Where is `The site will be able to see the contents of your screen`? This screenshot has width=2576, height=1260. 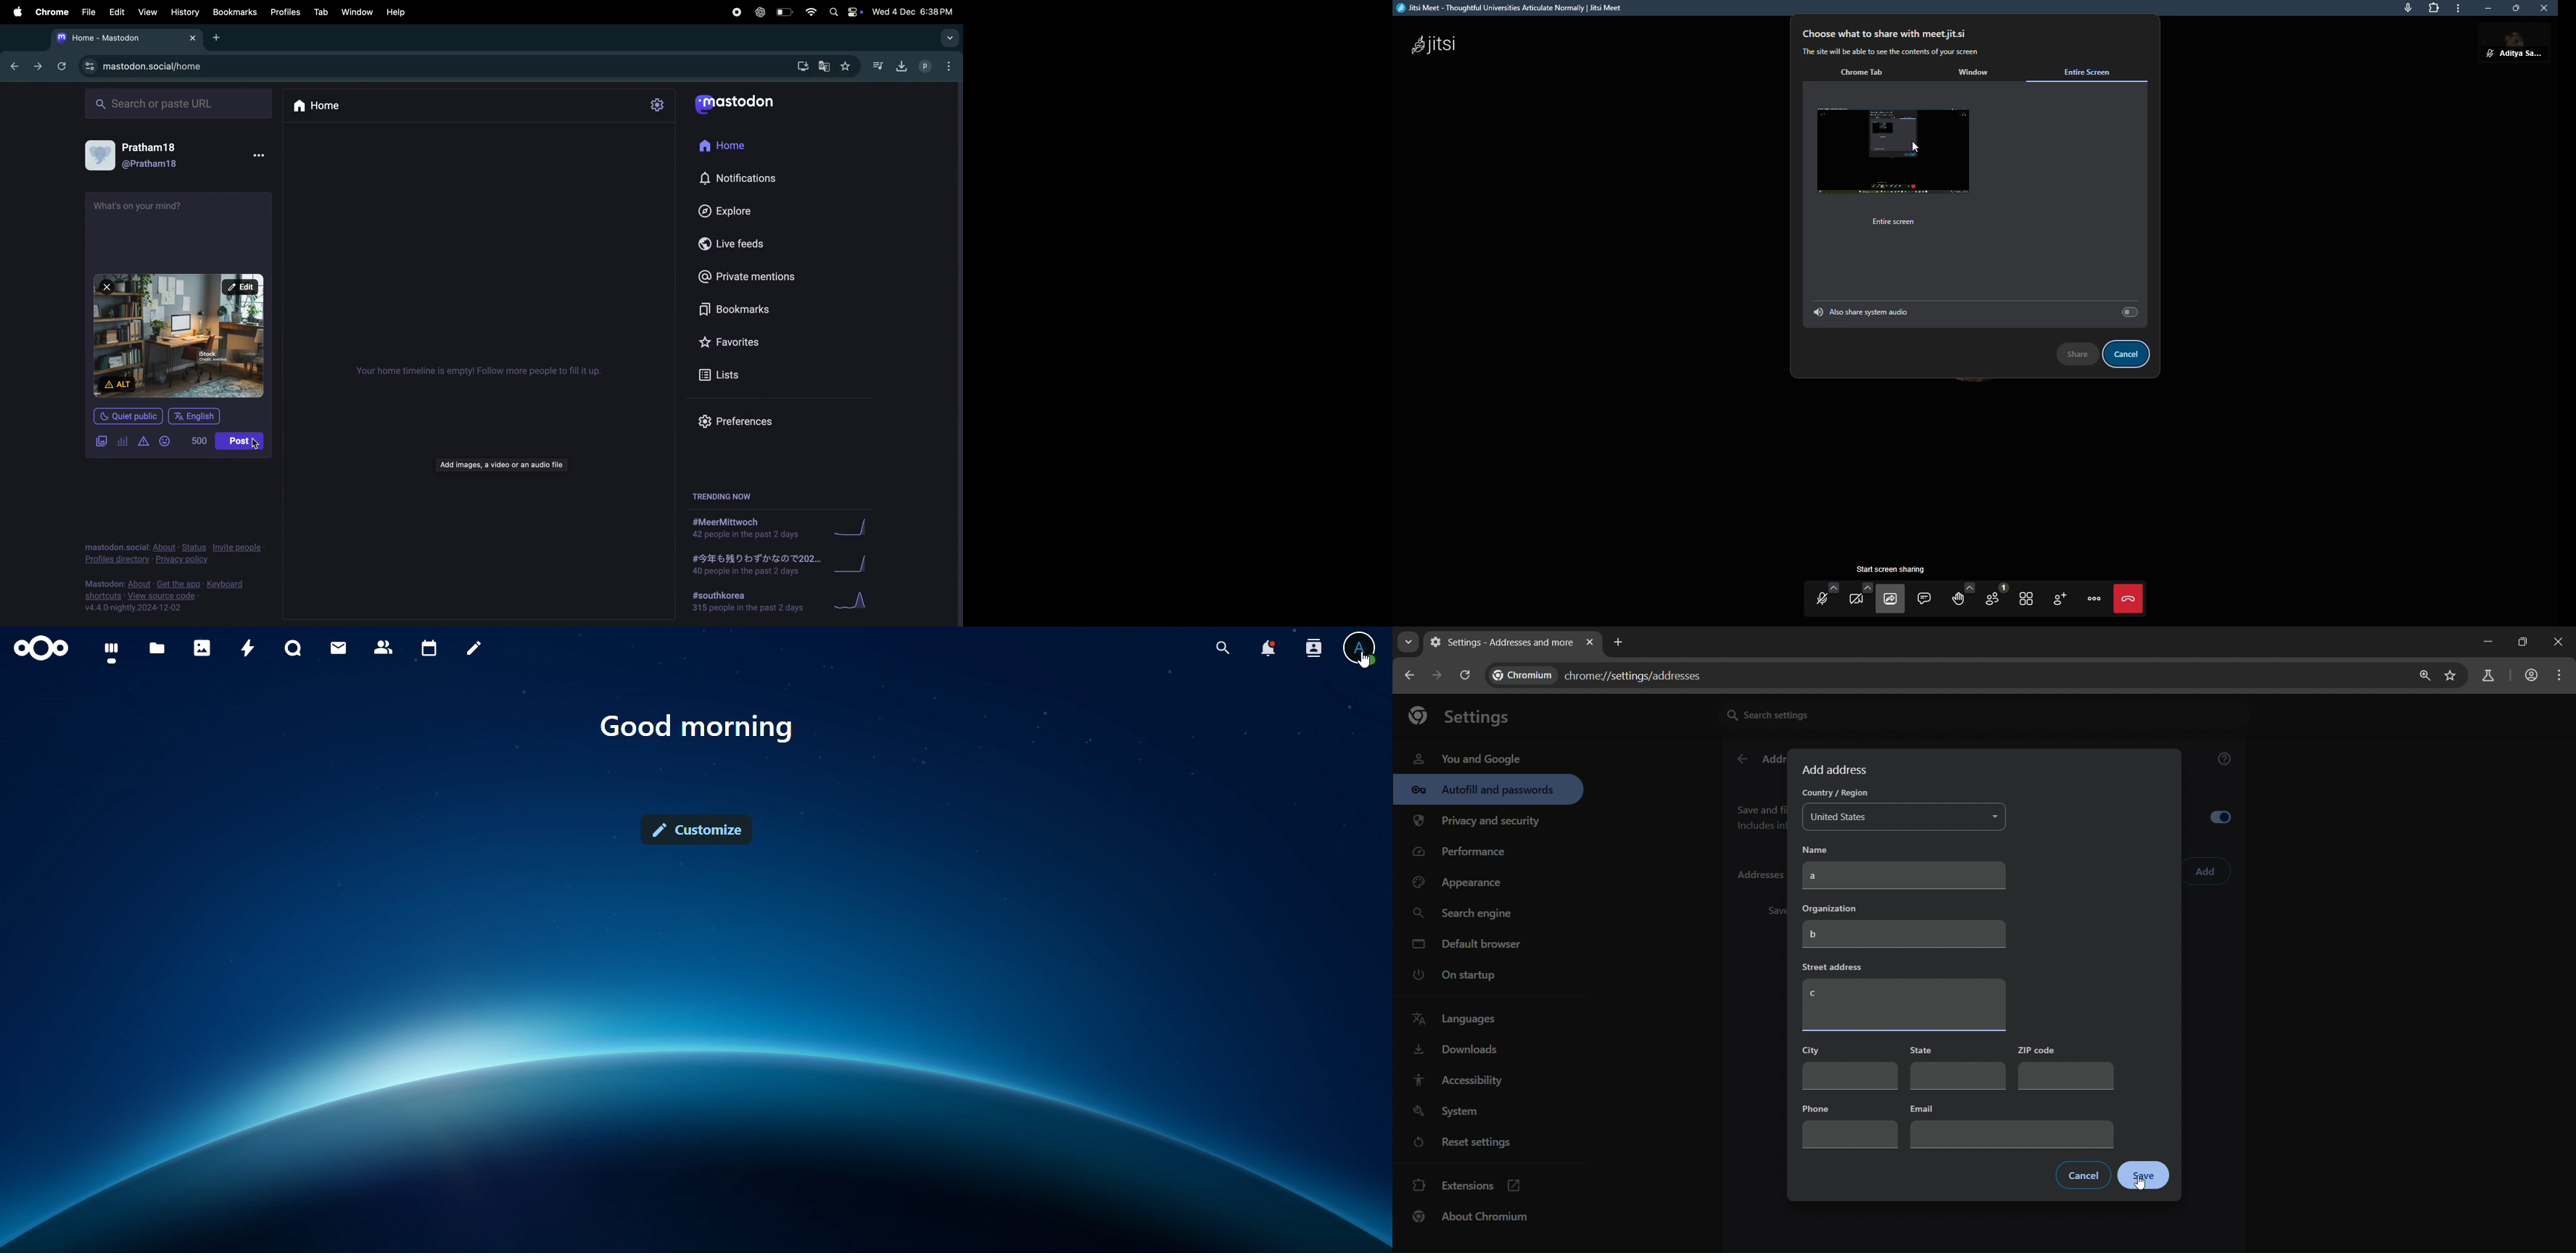 The site will be able to see the contents of your screen is located at coordinates (1895, 52).